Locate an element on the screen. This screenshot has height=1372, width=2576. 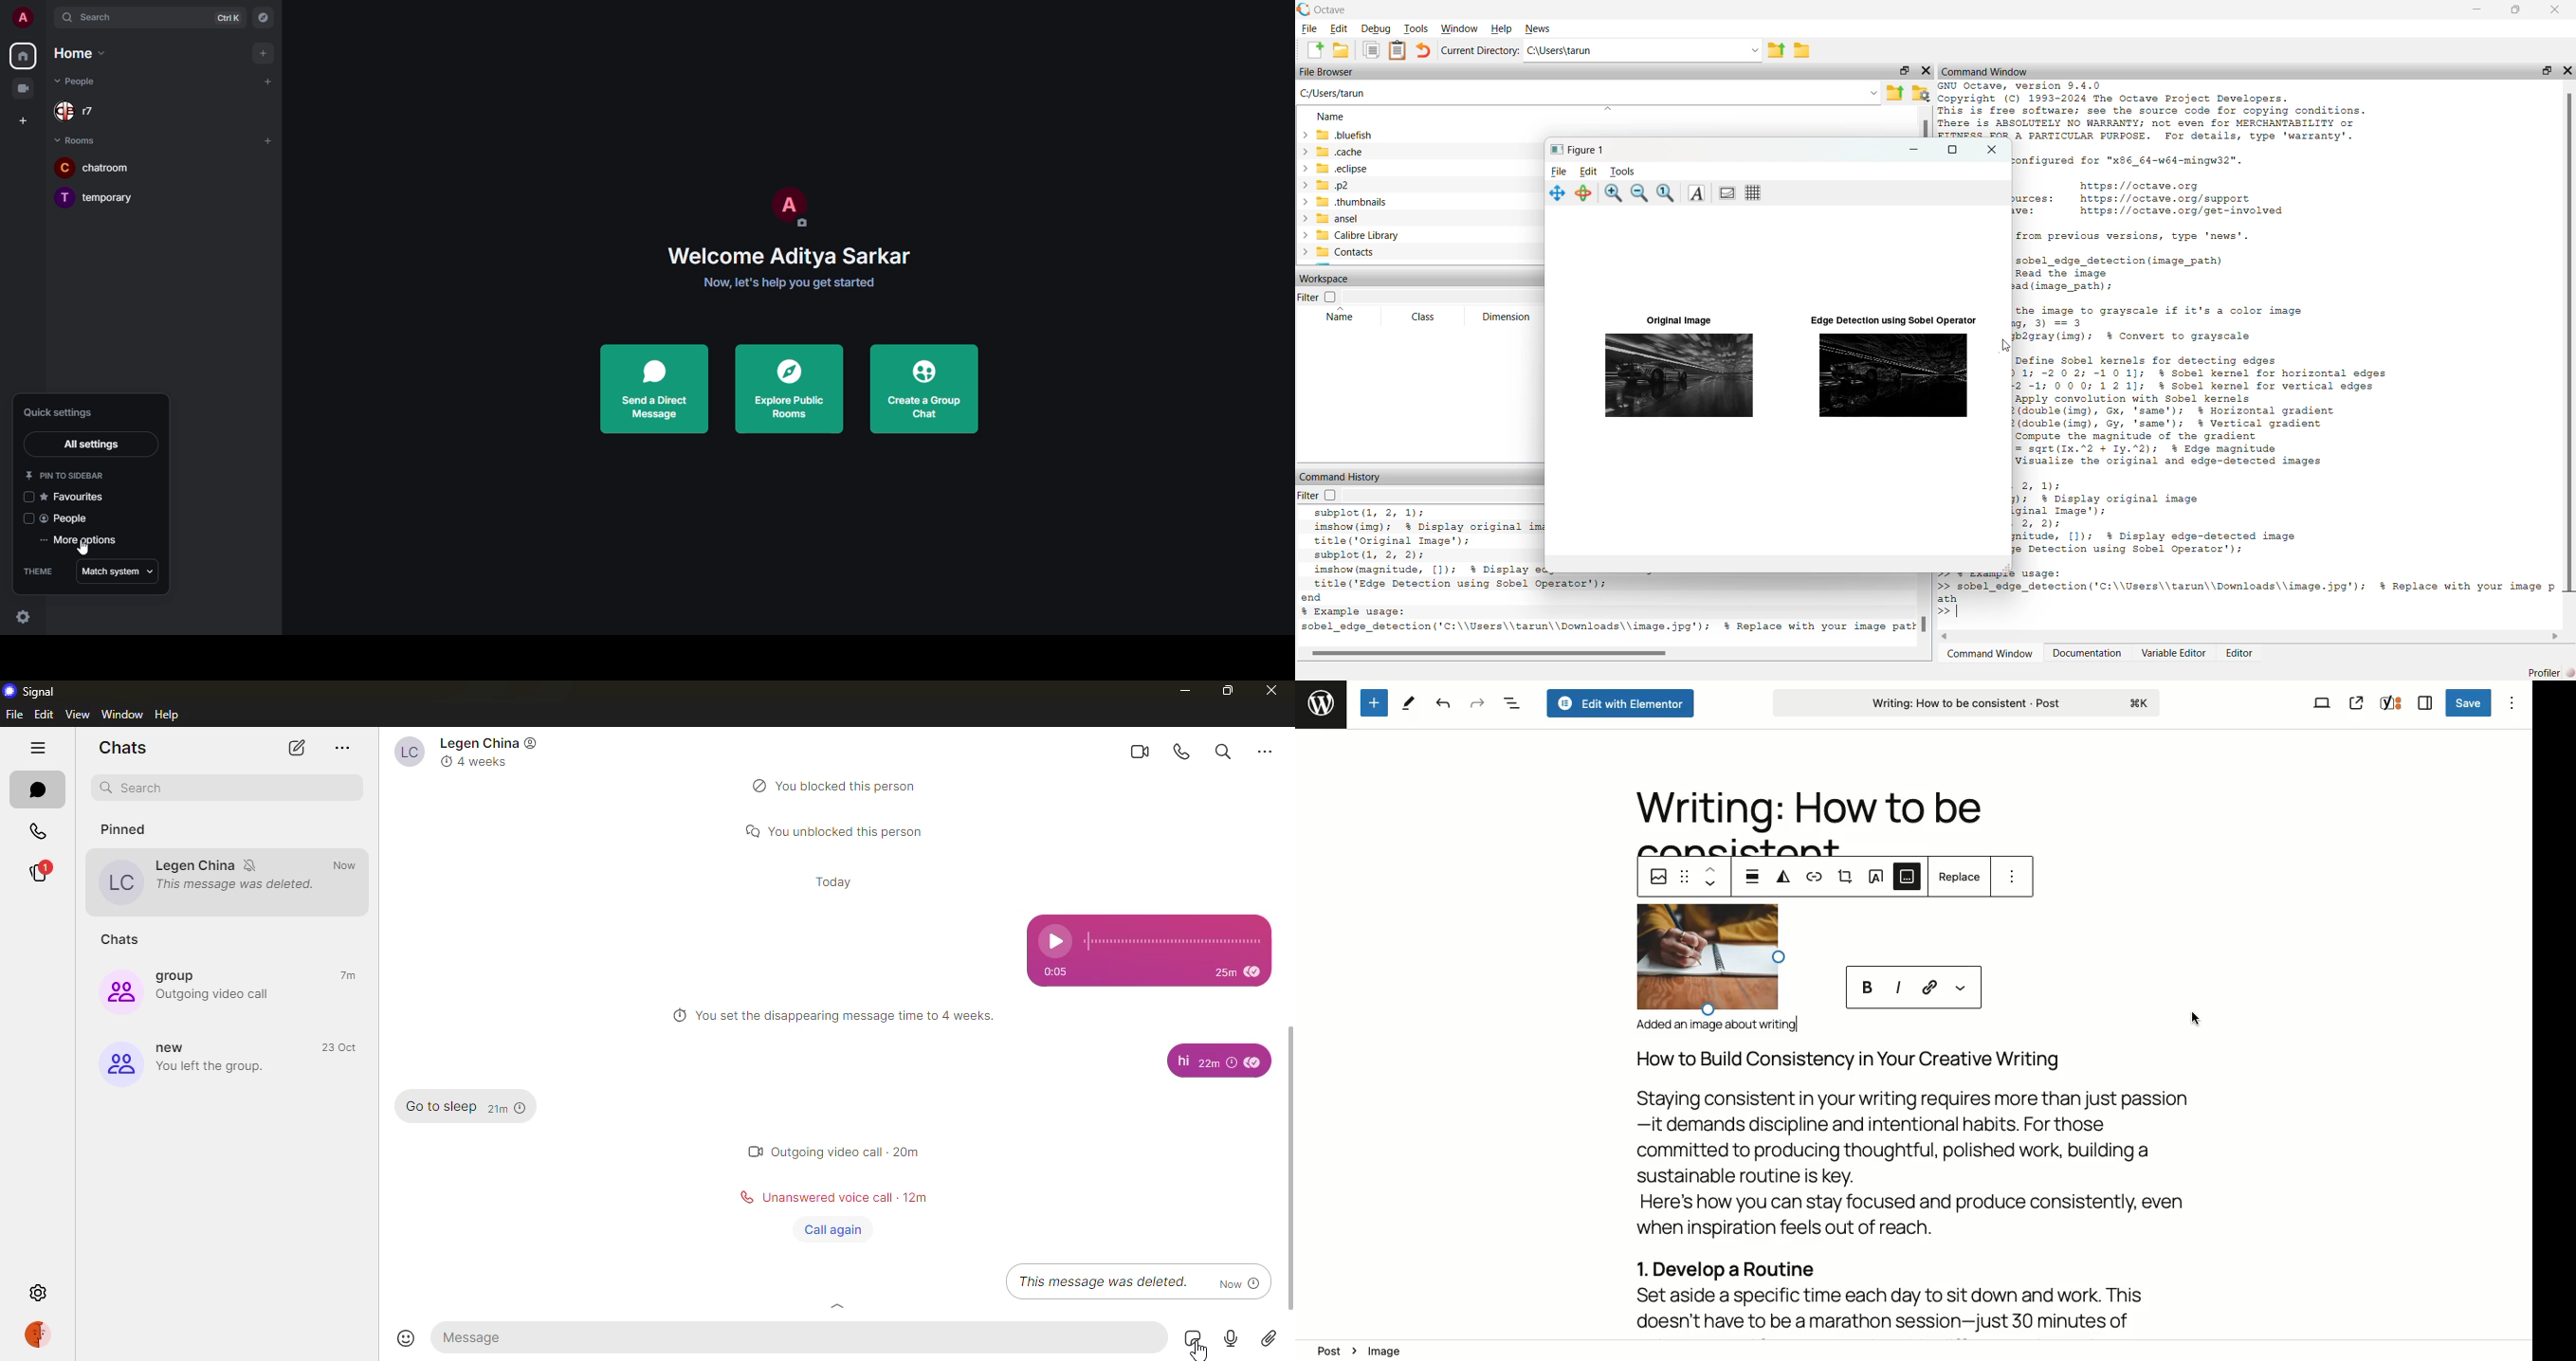
more is located at coordinates (341, 747).